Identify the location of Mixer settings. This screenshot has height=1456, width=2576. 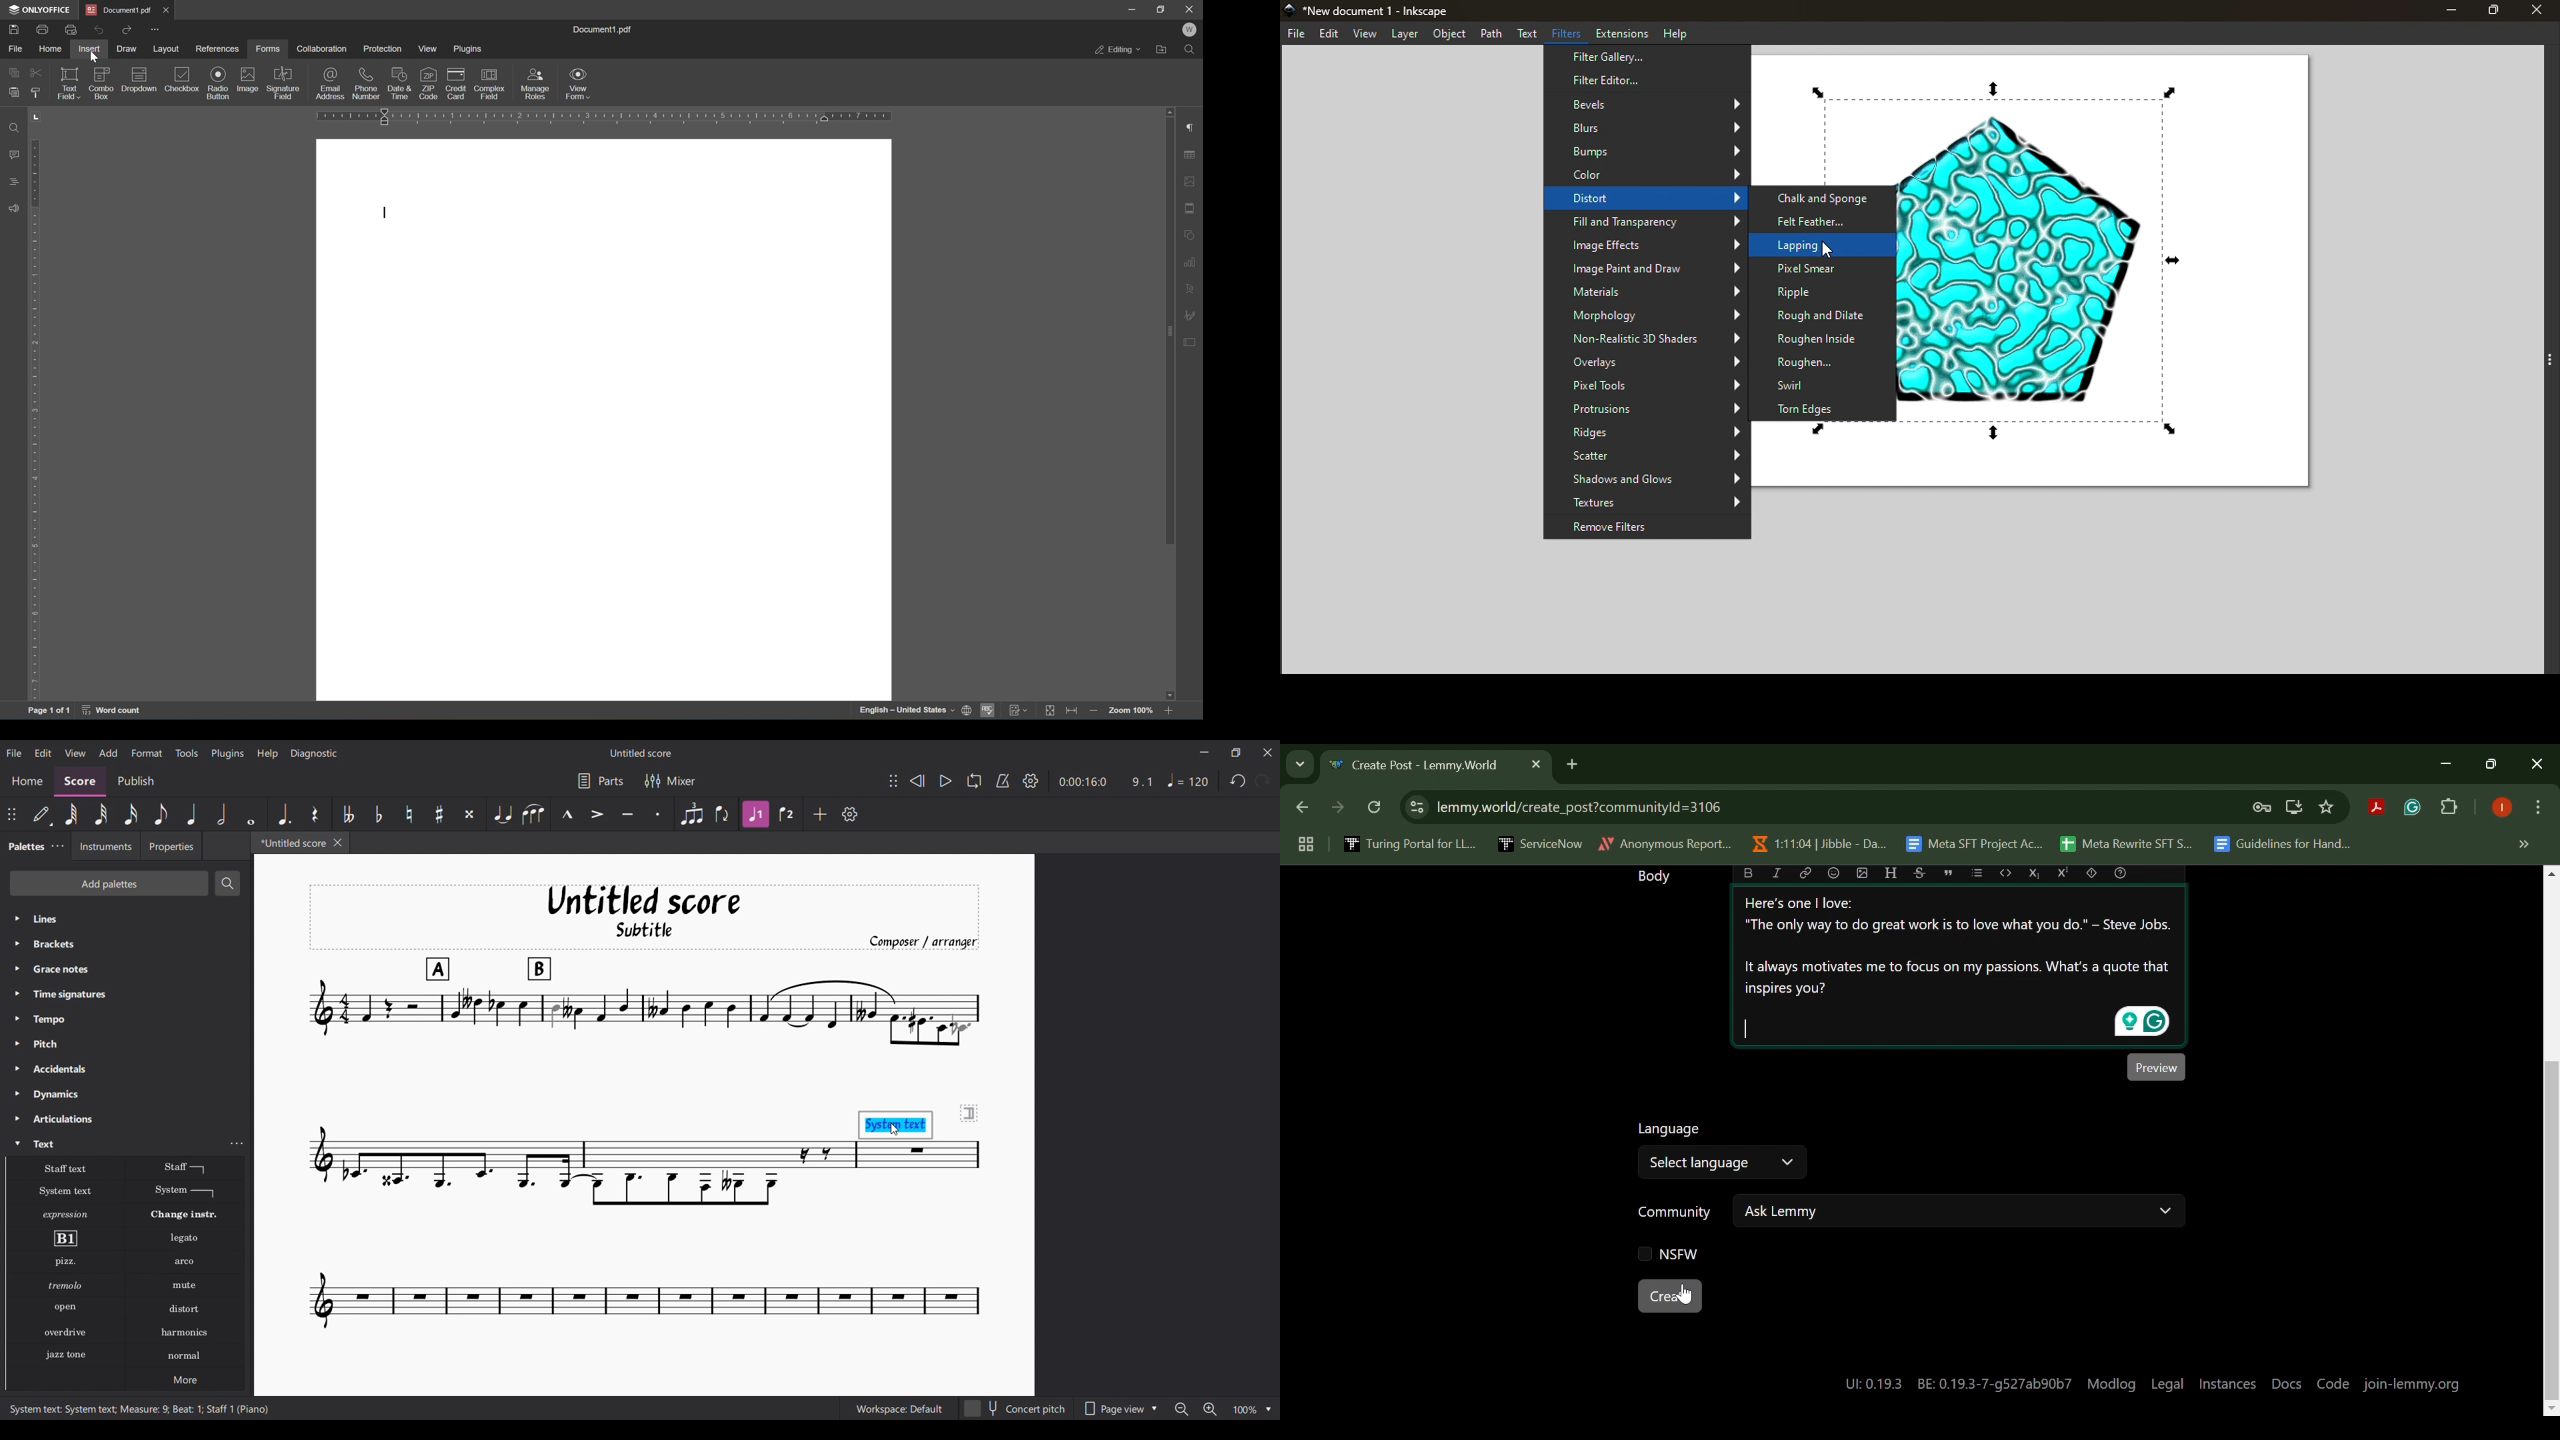
(670, 781).